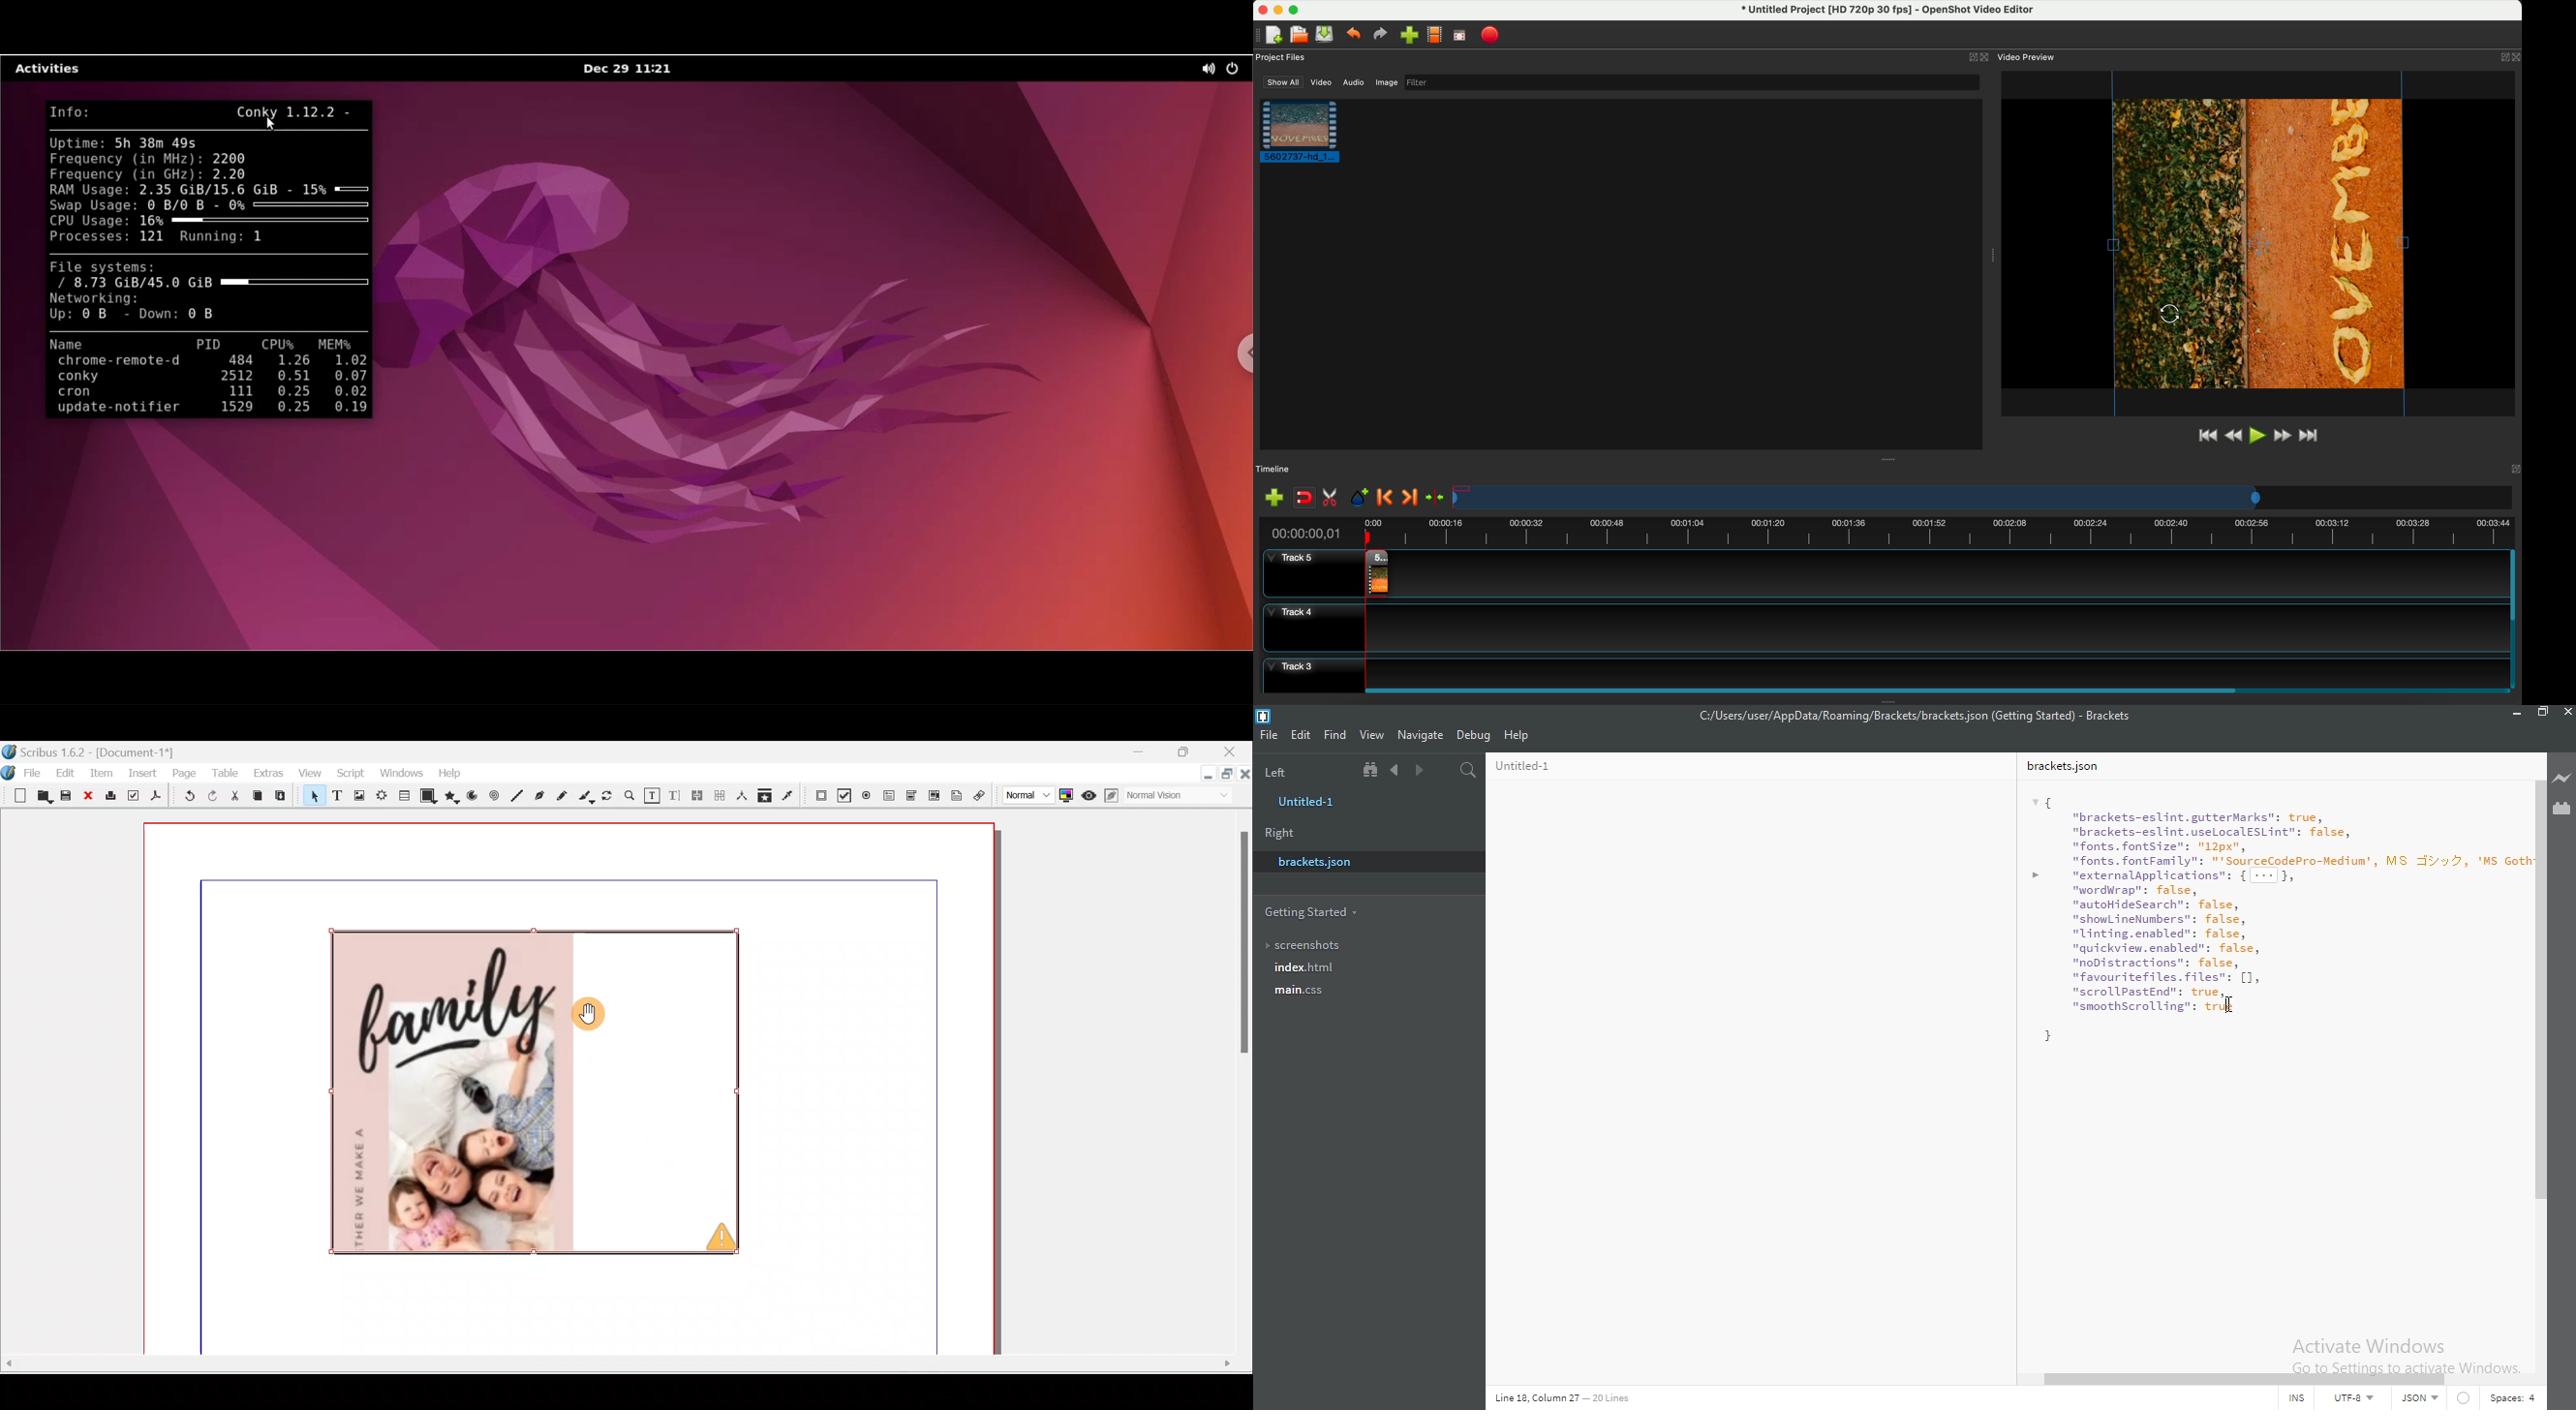  I want to click on Edit, so click(67, 772).